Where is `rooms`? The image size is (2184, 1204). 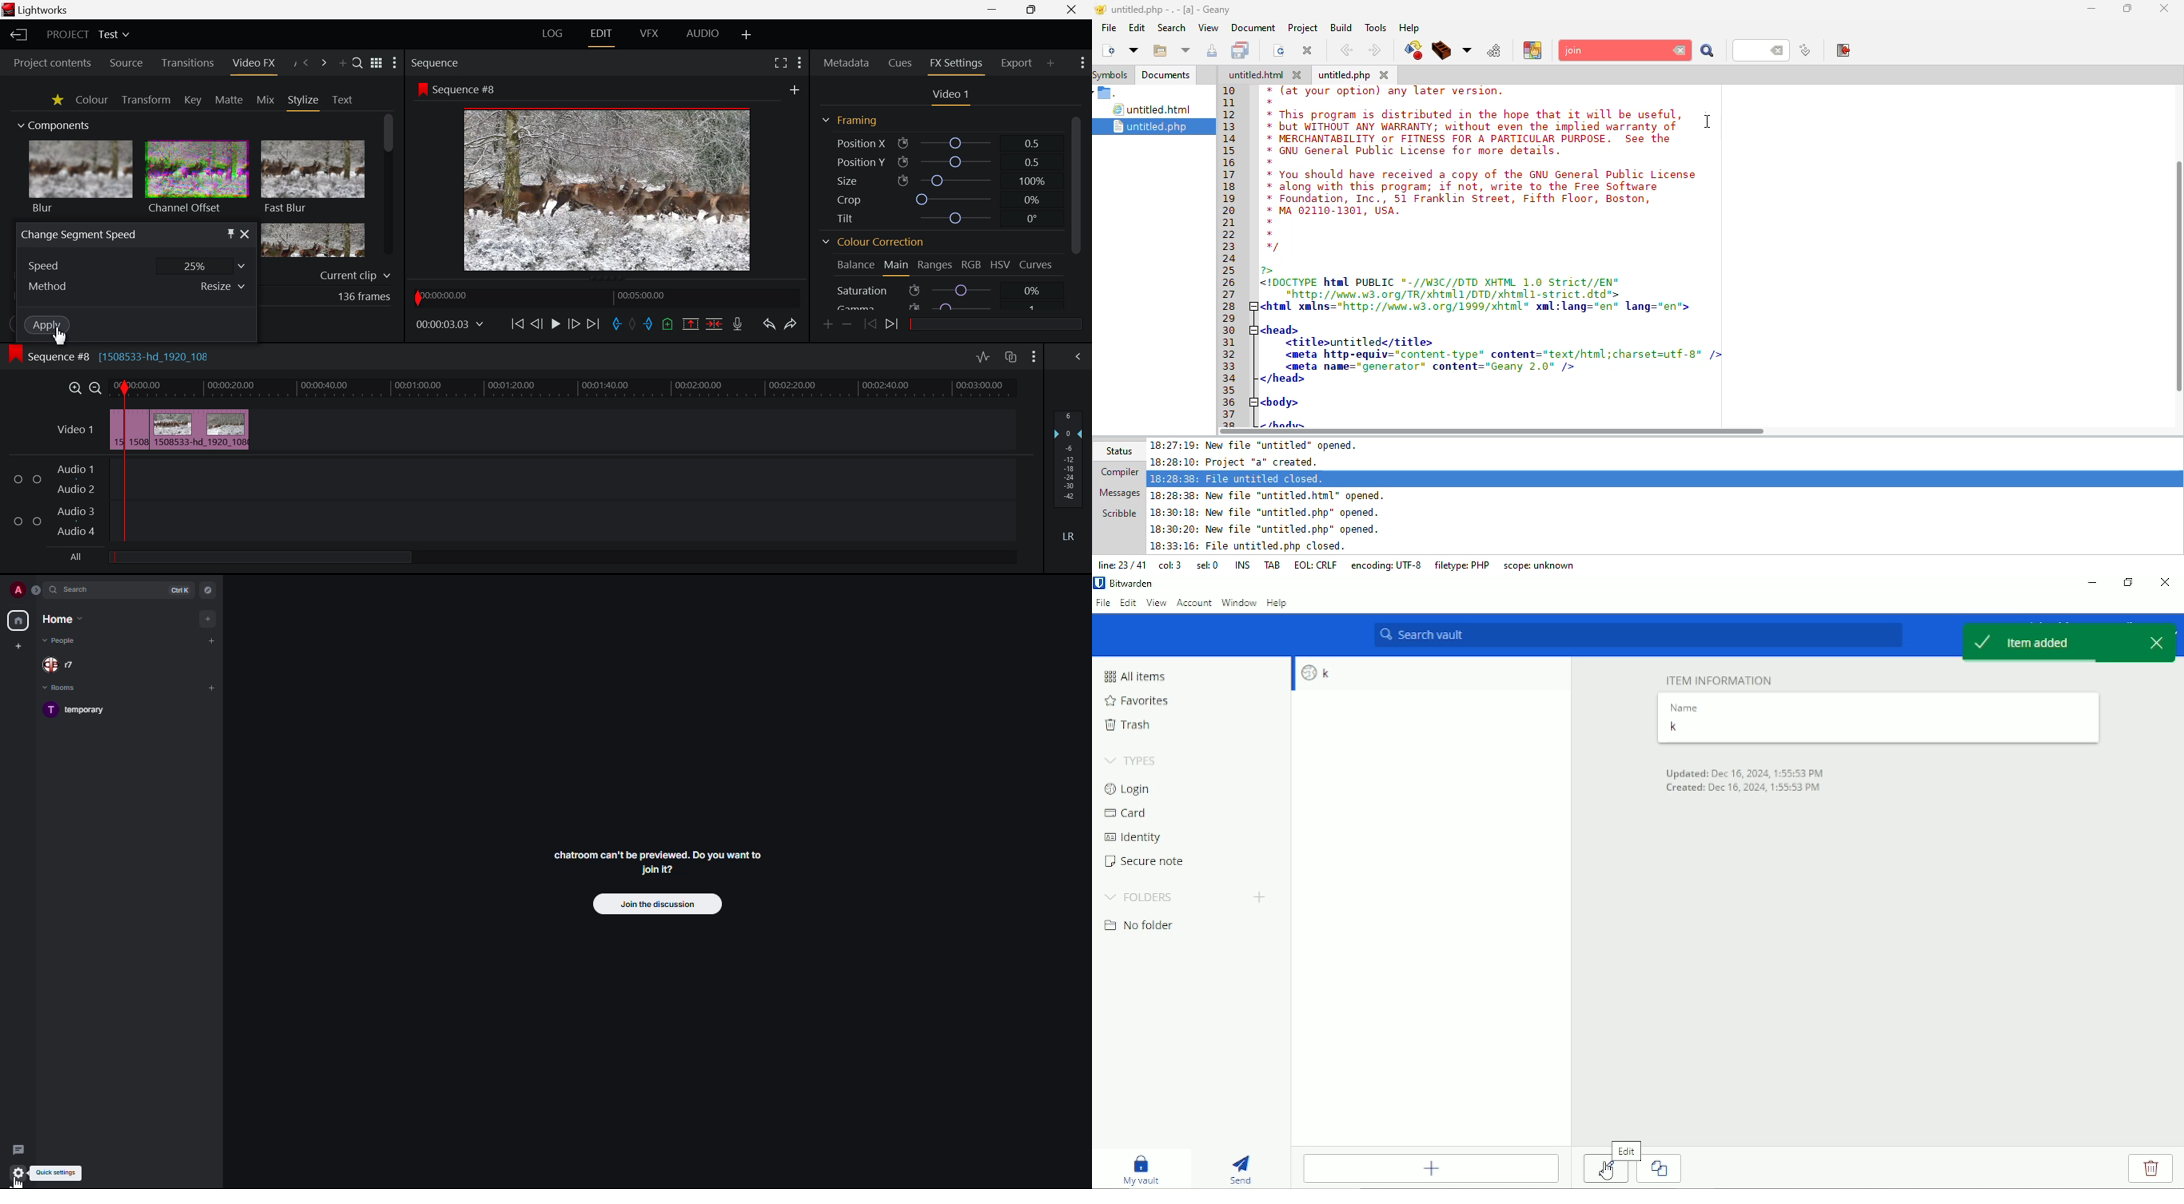
rooms is located at coordinates (65, 689).